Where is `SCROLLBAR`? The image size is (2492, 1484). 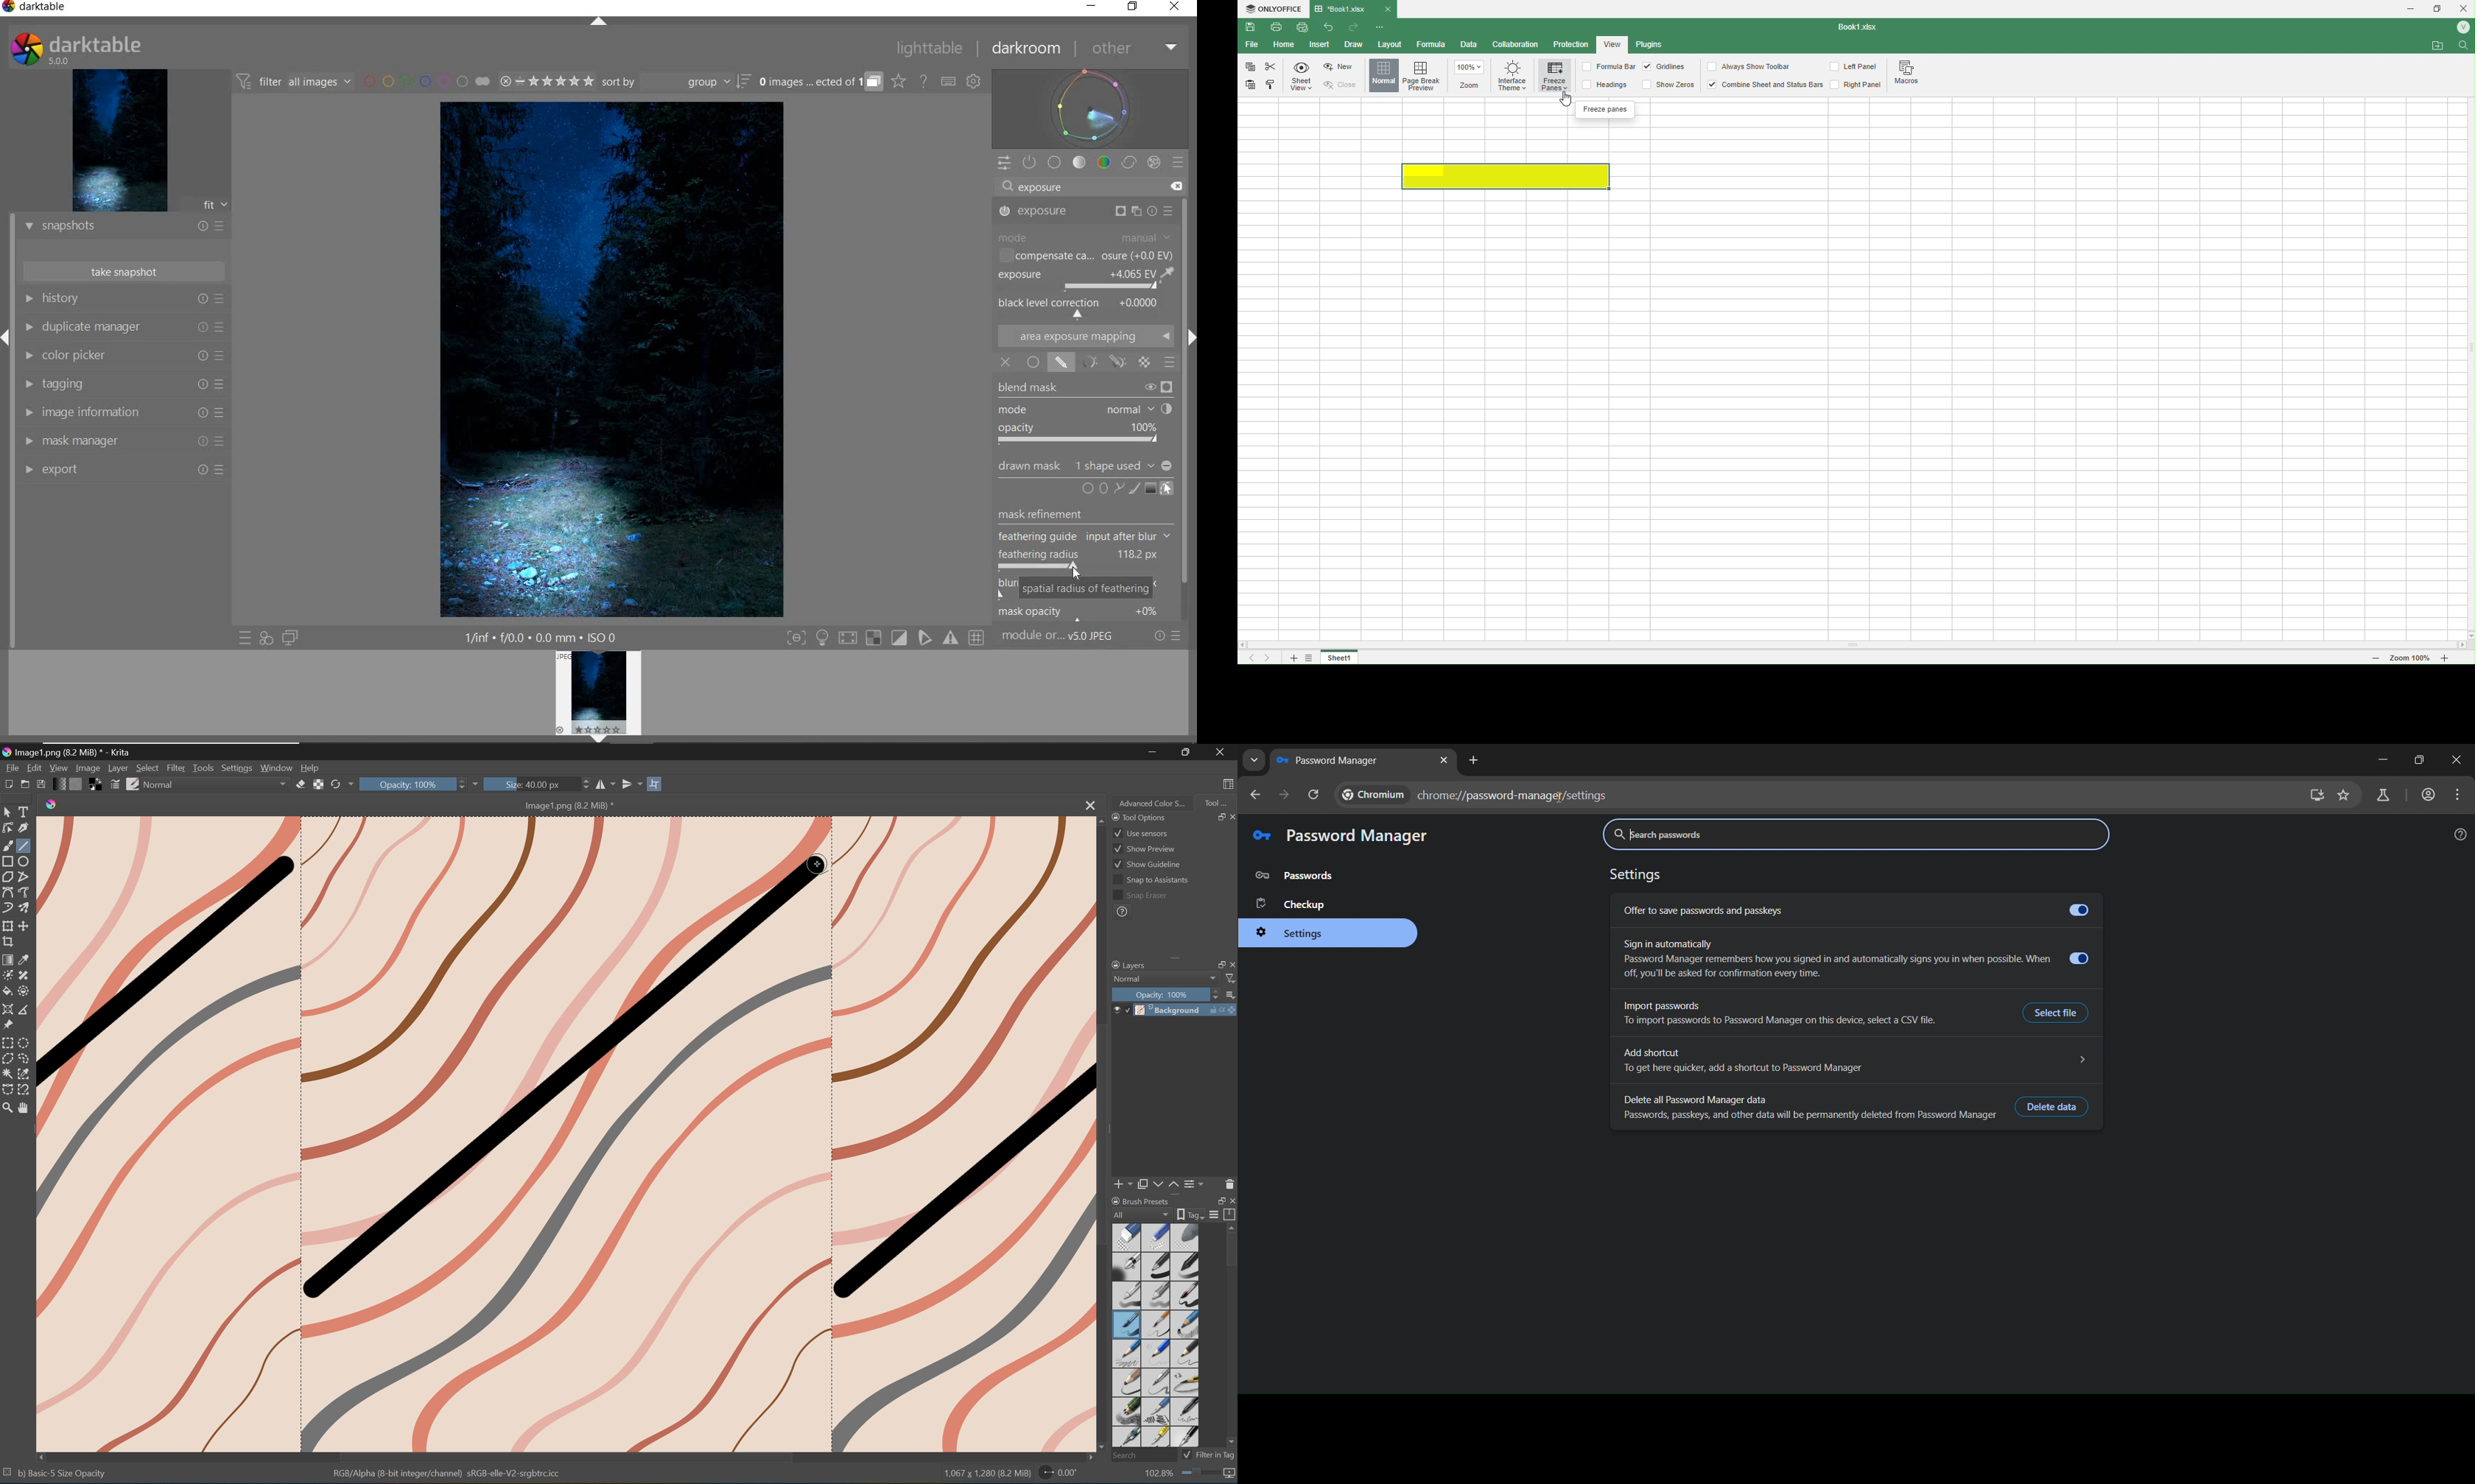
SCROLLBAR is located at coordinates (1190, 260).